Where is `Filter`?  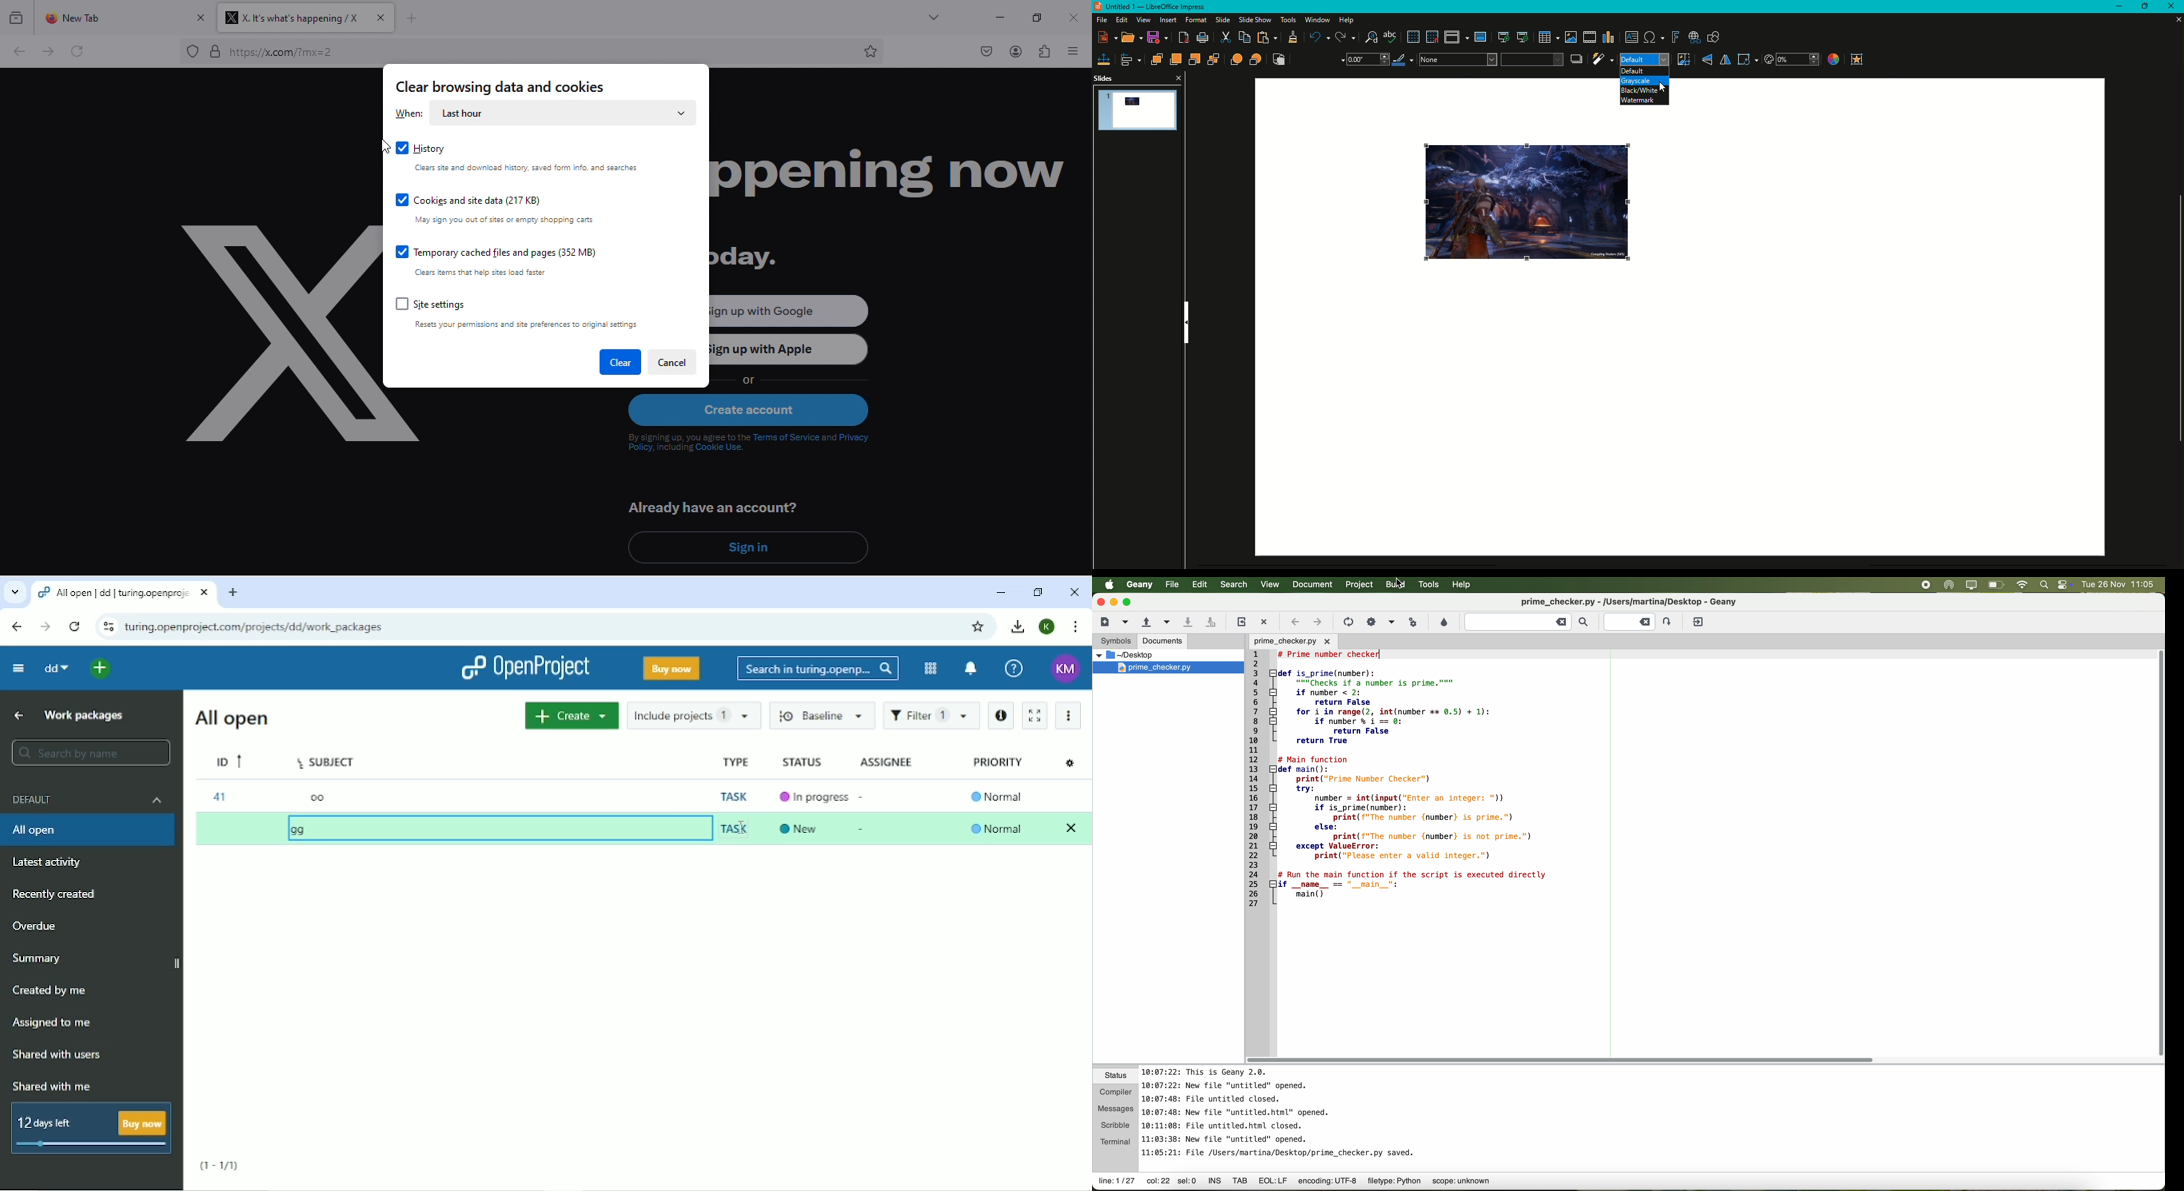 Filter is located at coordinates (1602, 59).